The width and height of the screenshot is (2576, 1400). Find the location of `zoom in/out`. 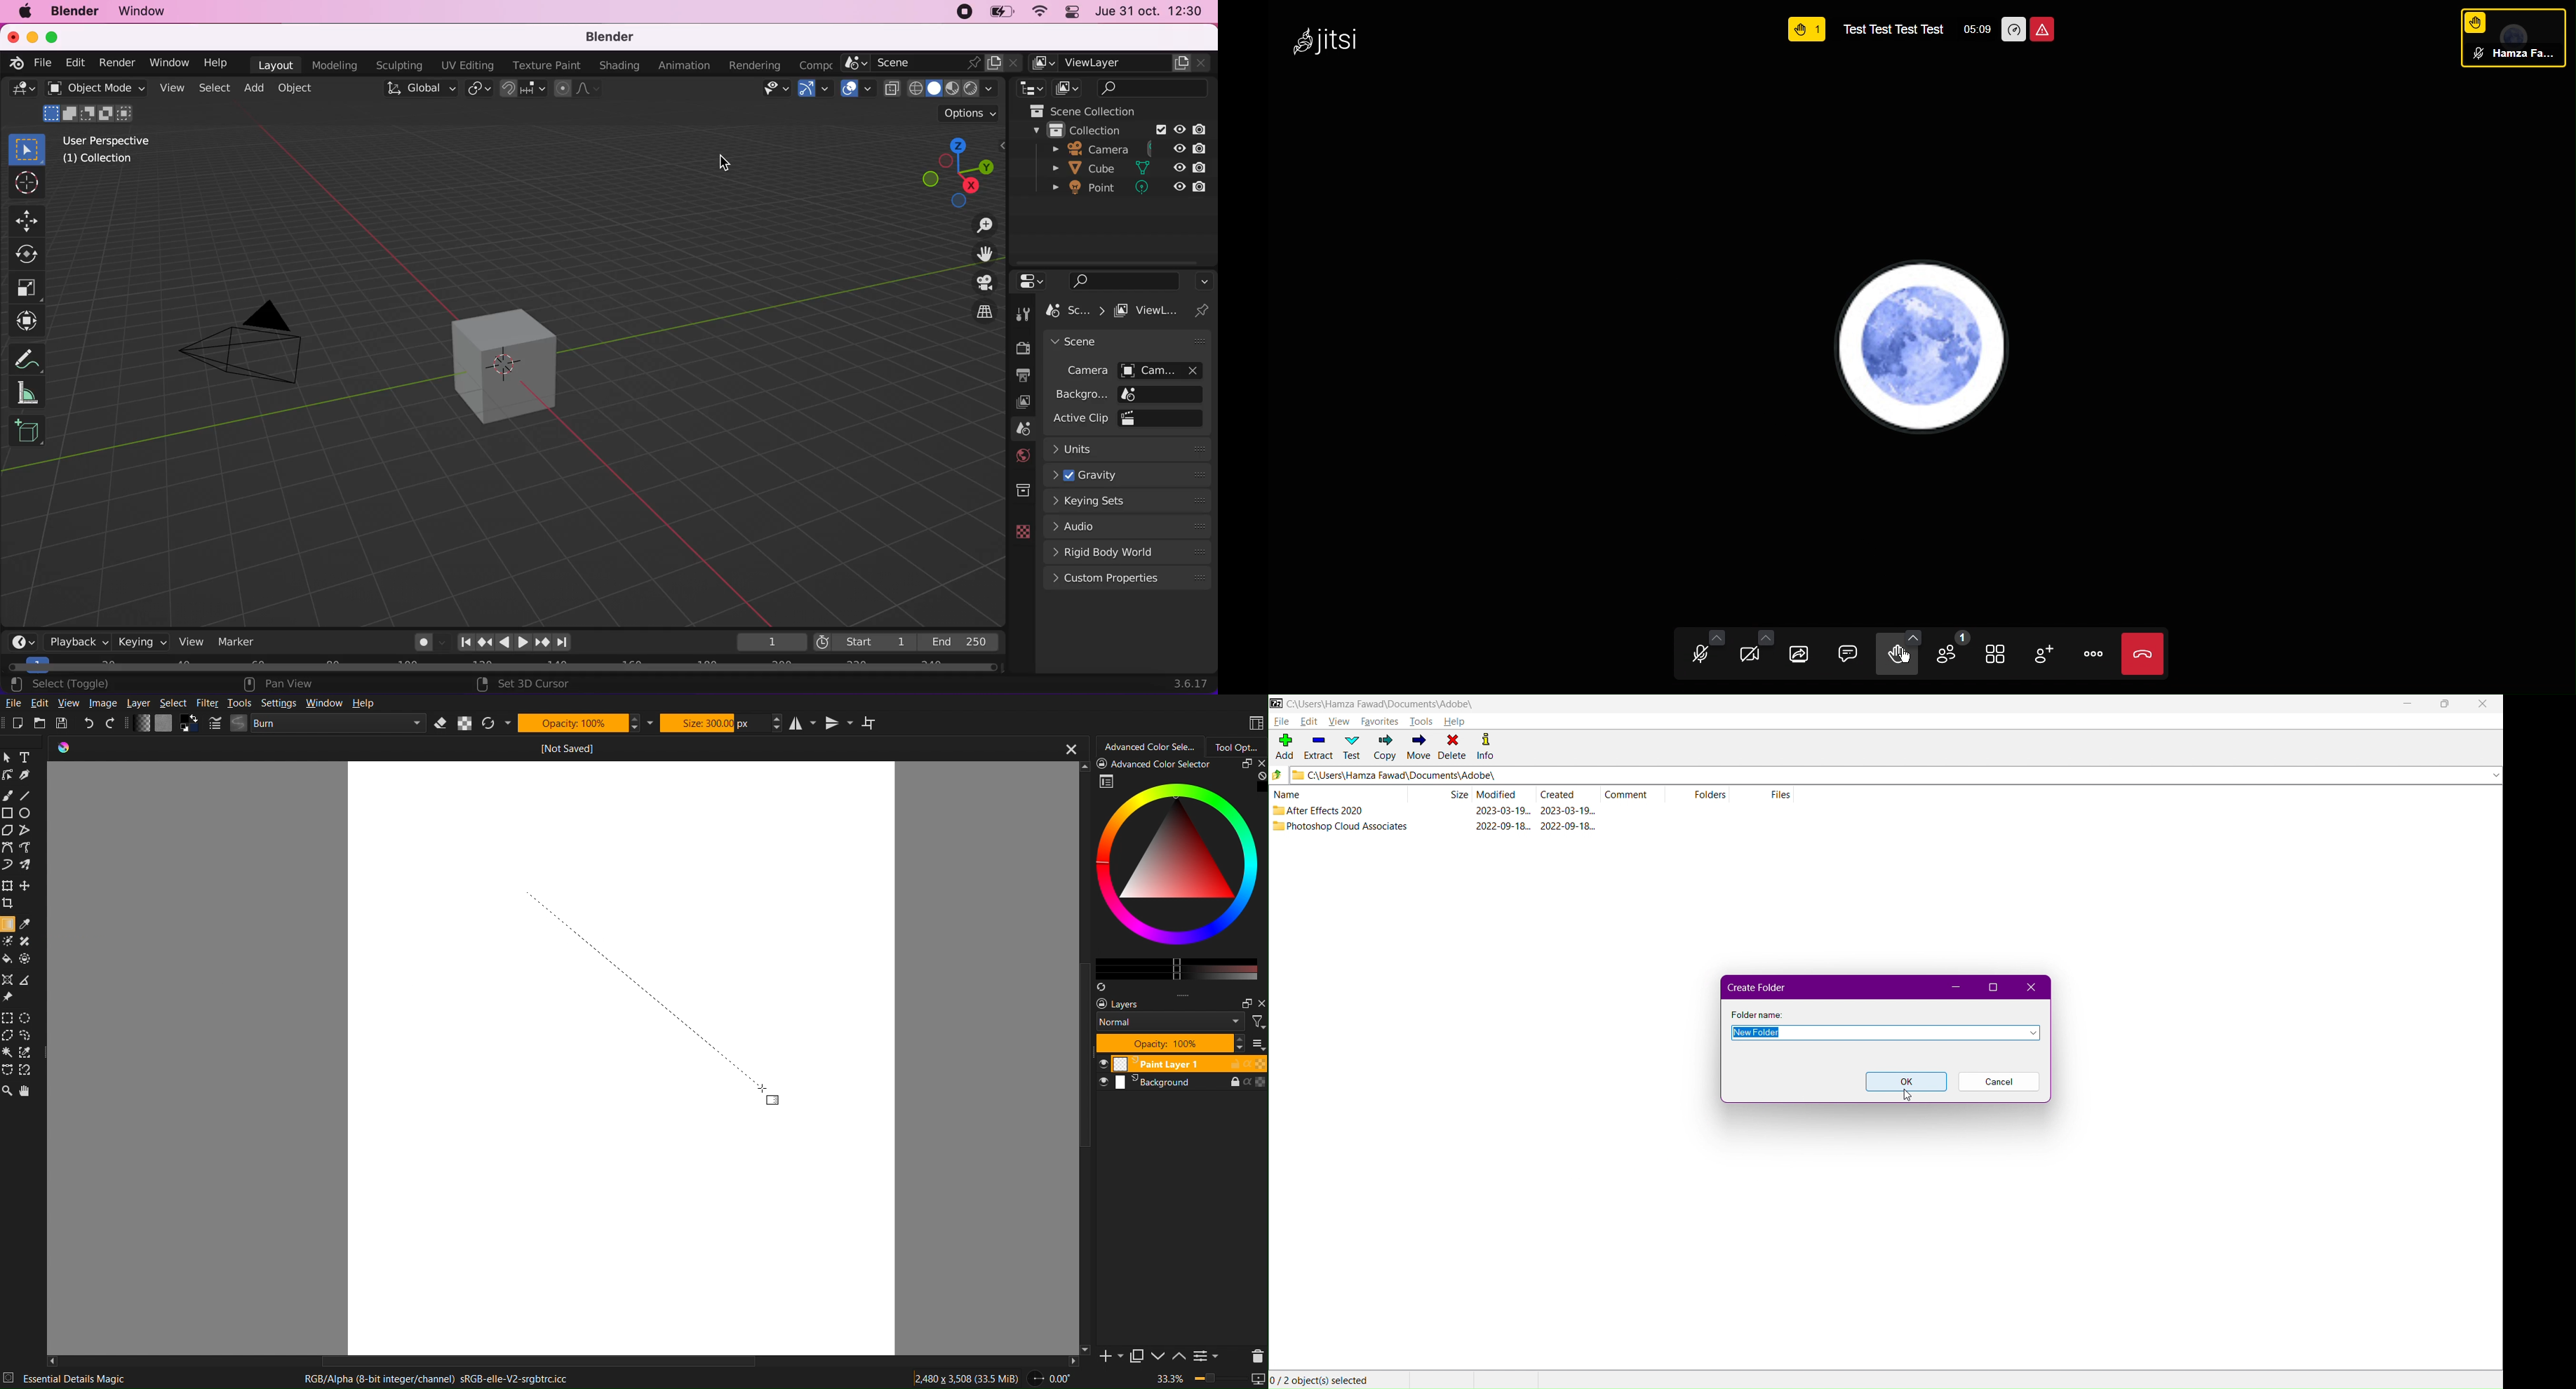

zoom in/out is located at coordinates (977, 225).